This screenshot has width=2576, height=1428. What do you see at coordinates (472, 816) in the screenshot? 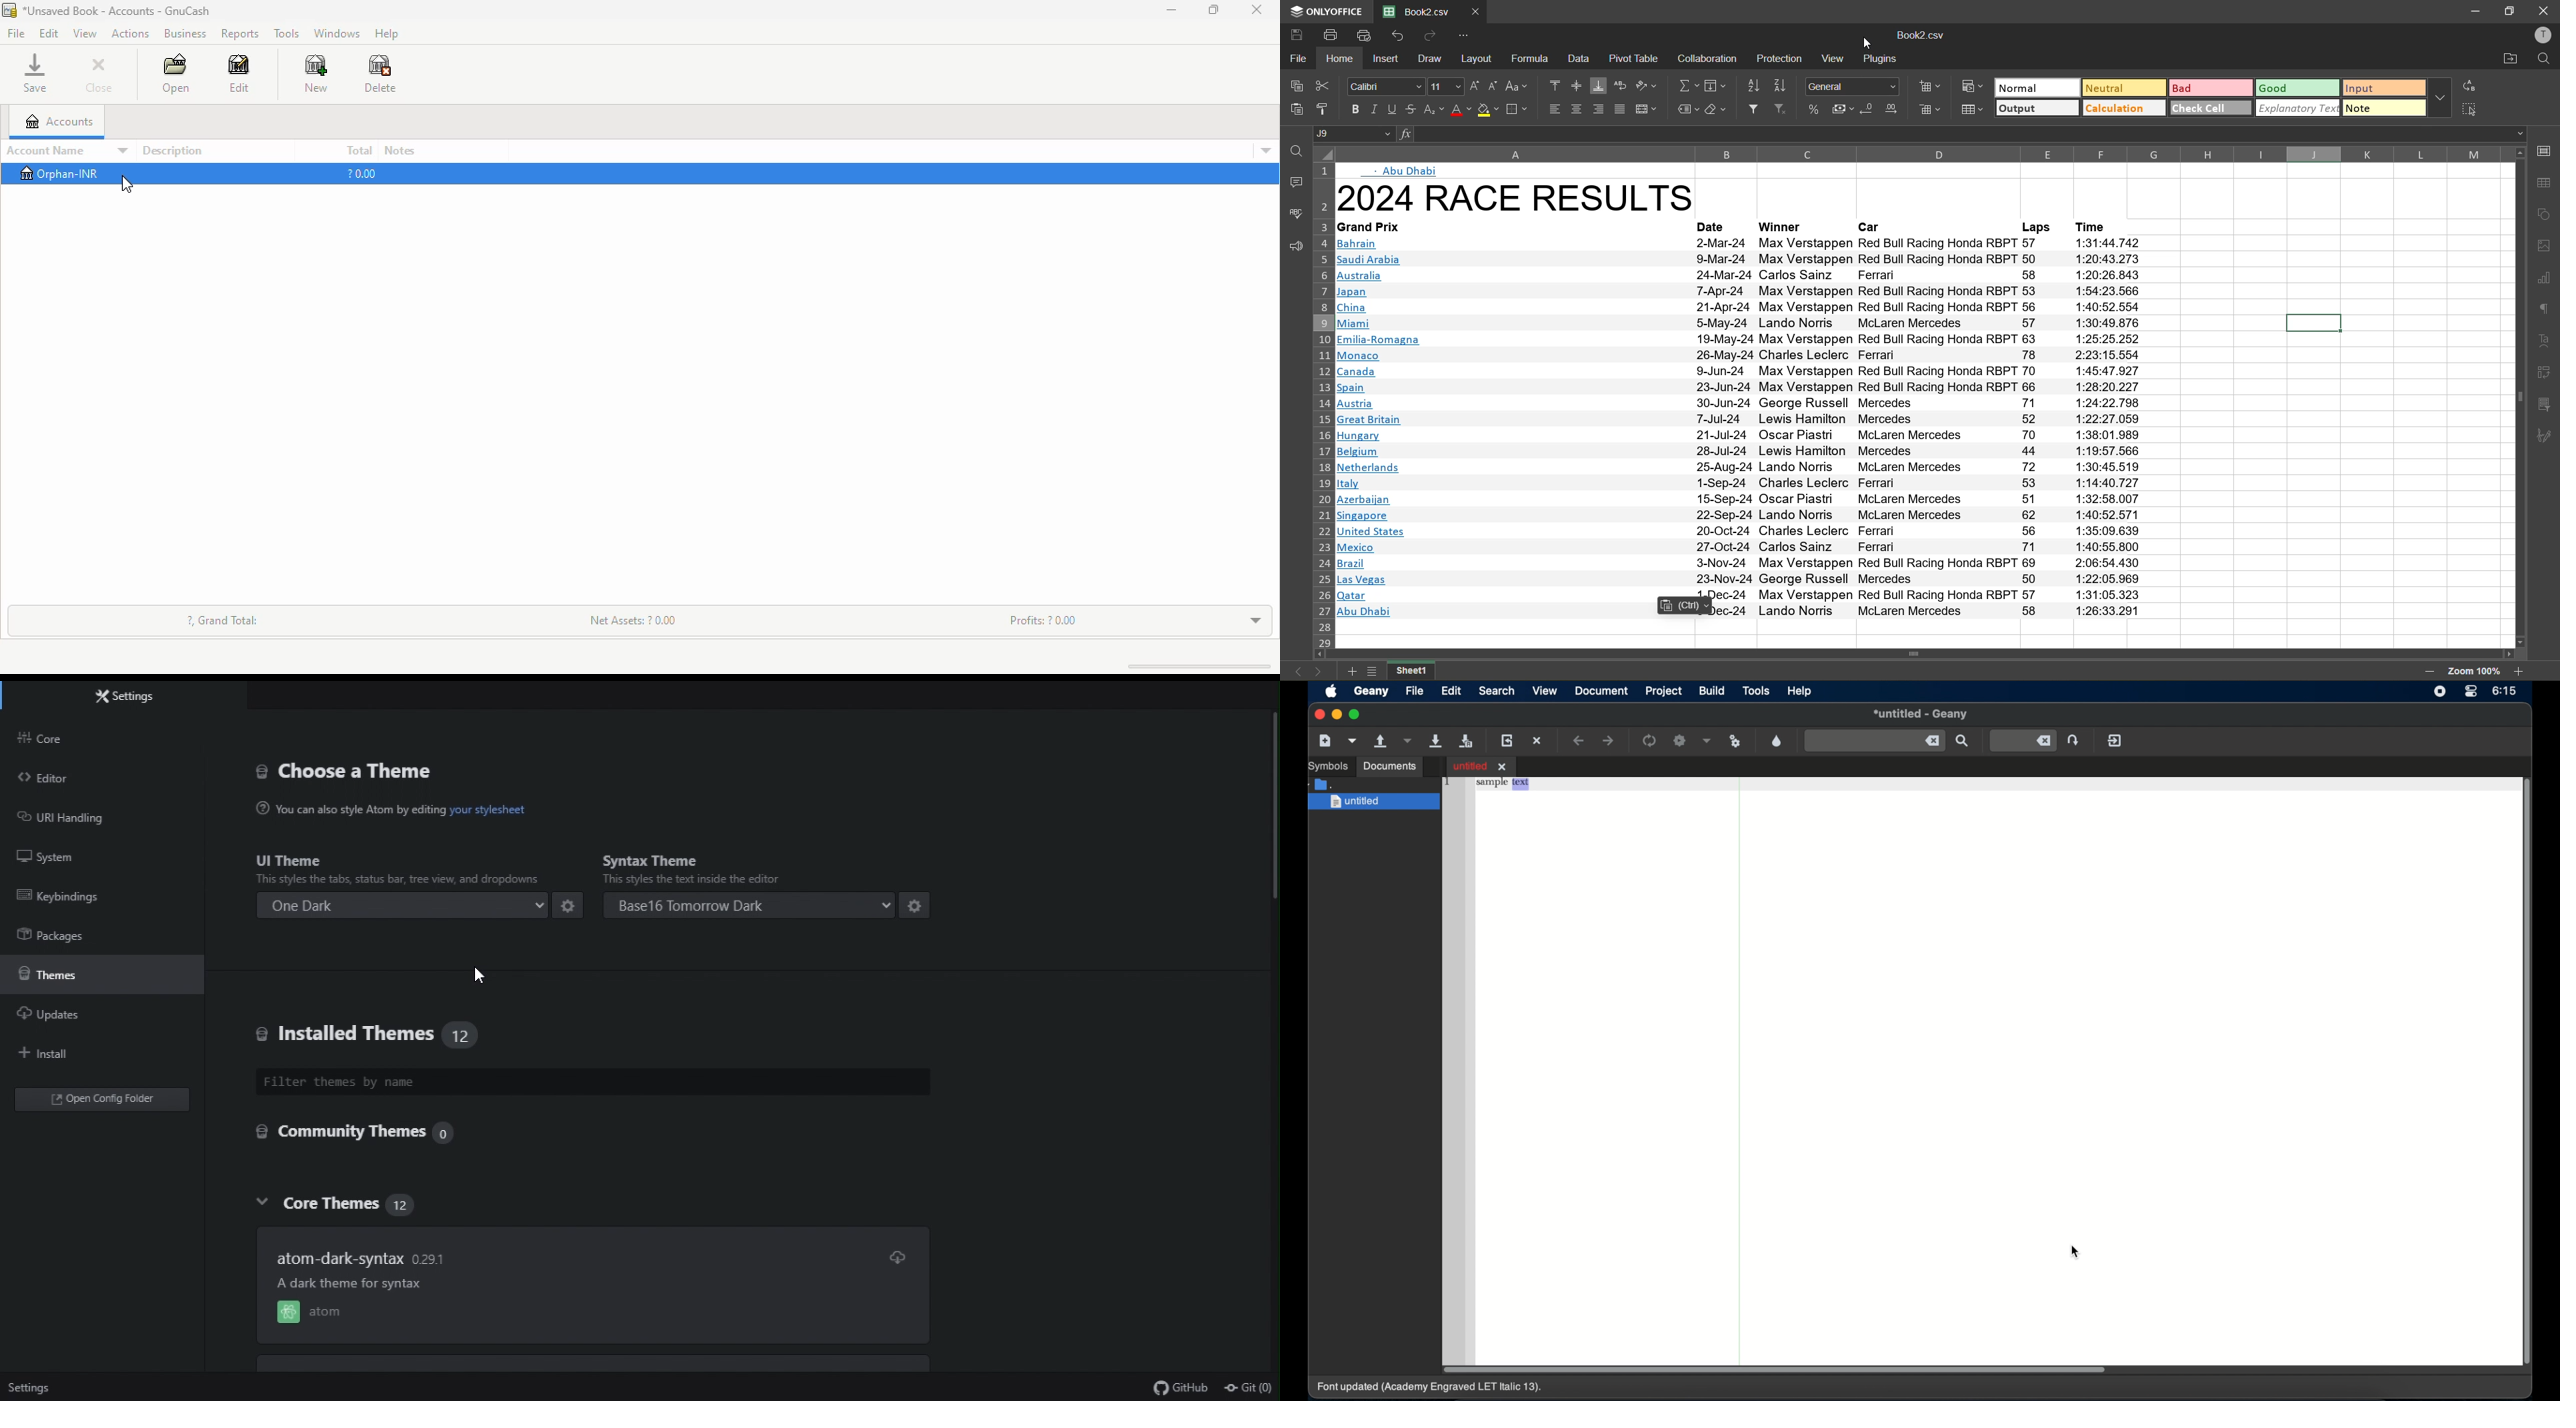
I see `you can also style atom by editing your stylesheet` at bounding box center [472, 816].